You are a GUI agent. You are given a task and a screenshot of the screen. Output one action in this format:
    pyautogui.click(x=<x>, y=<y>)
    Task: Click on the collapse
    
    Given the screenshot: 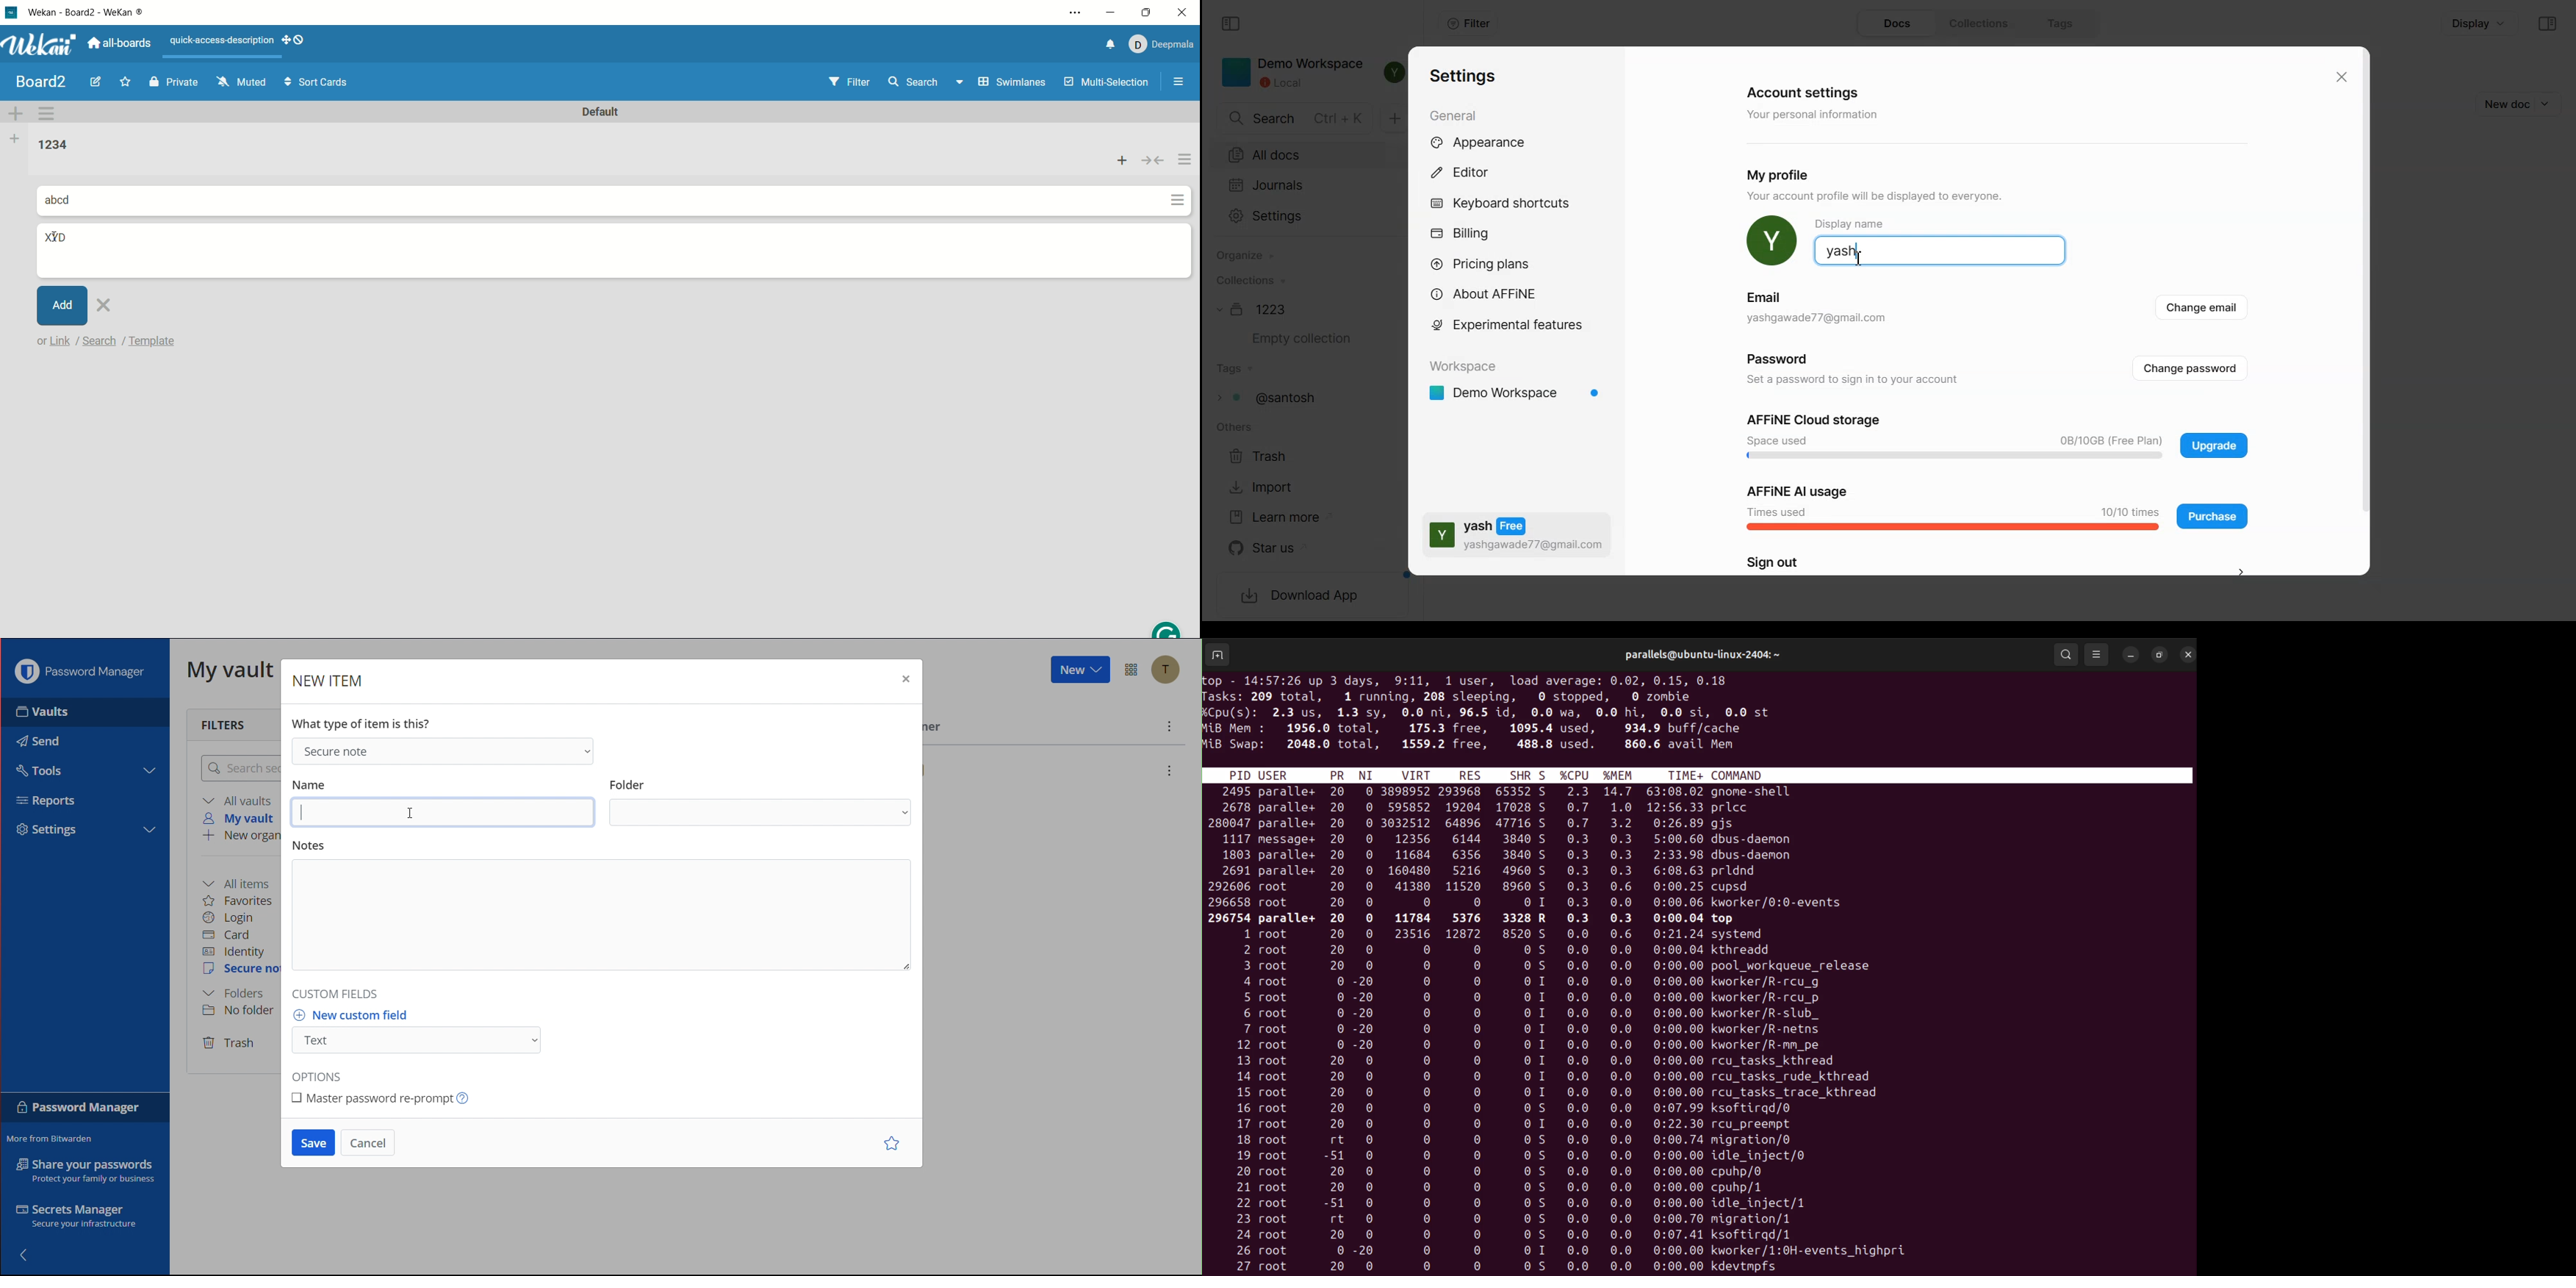 What is the action you would take?
    pyautogui.click(x=1155, y=161)
    